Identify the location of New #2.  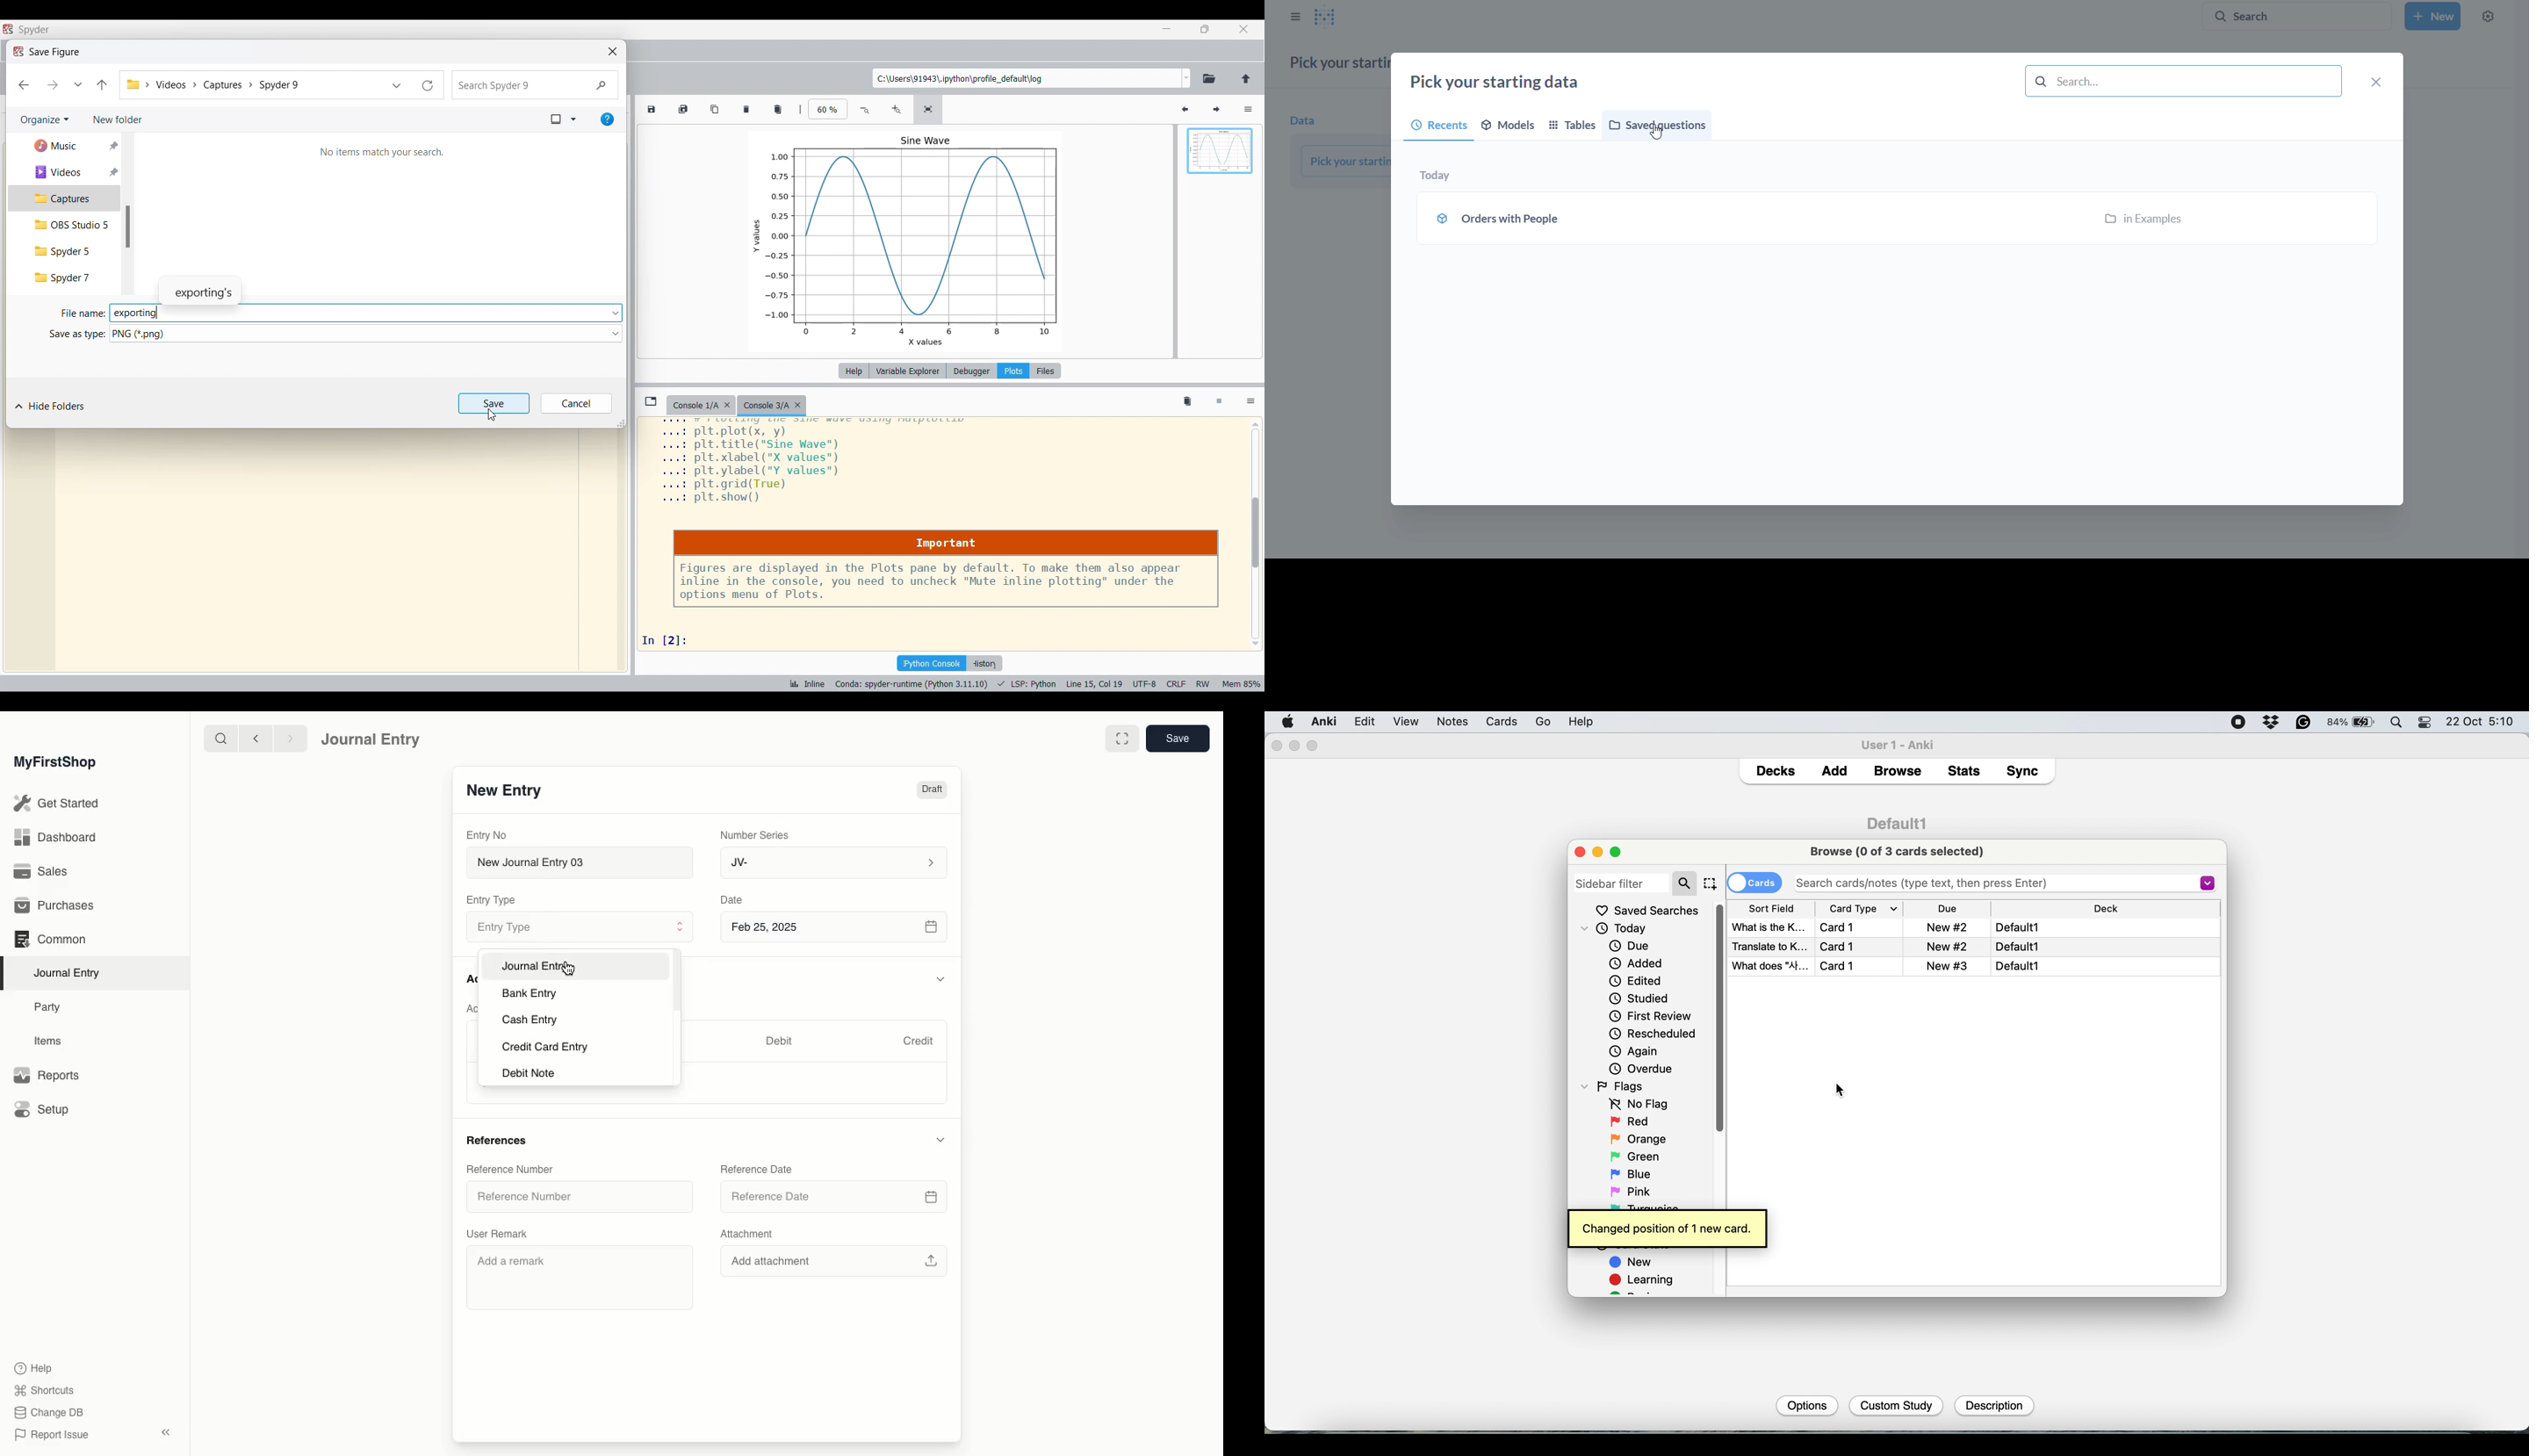
(1948, 966).